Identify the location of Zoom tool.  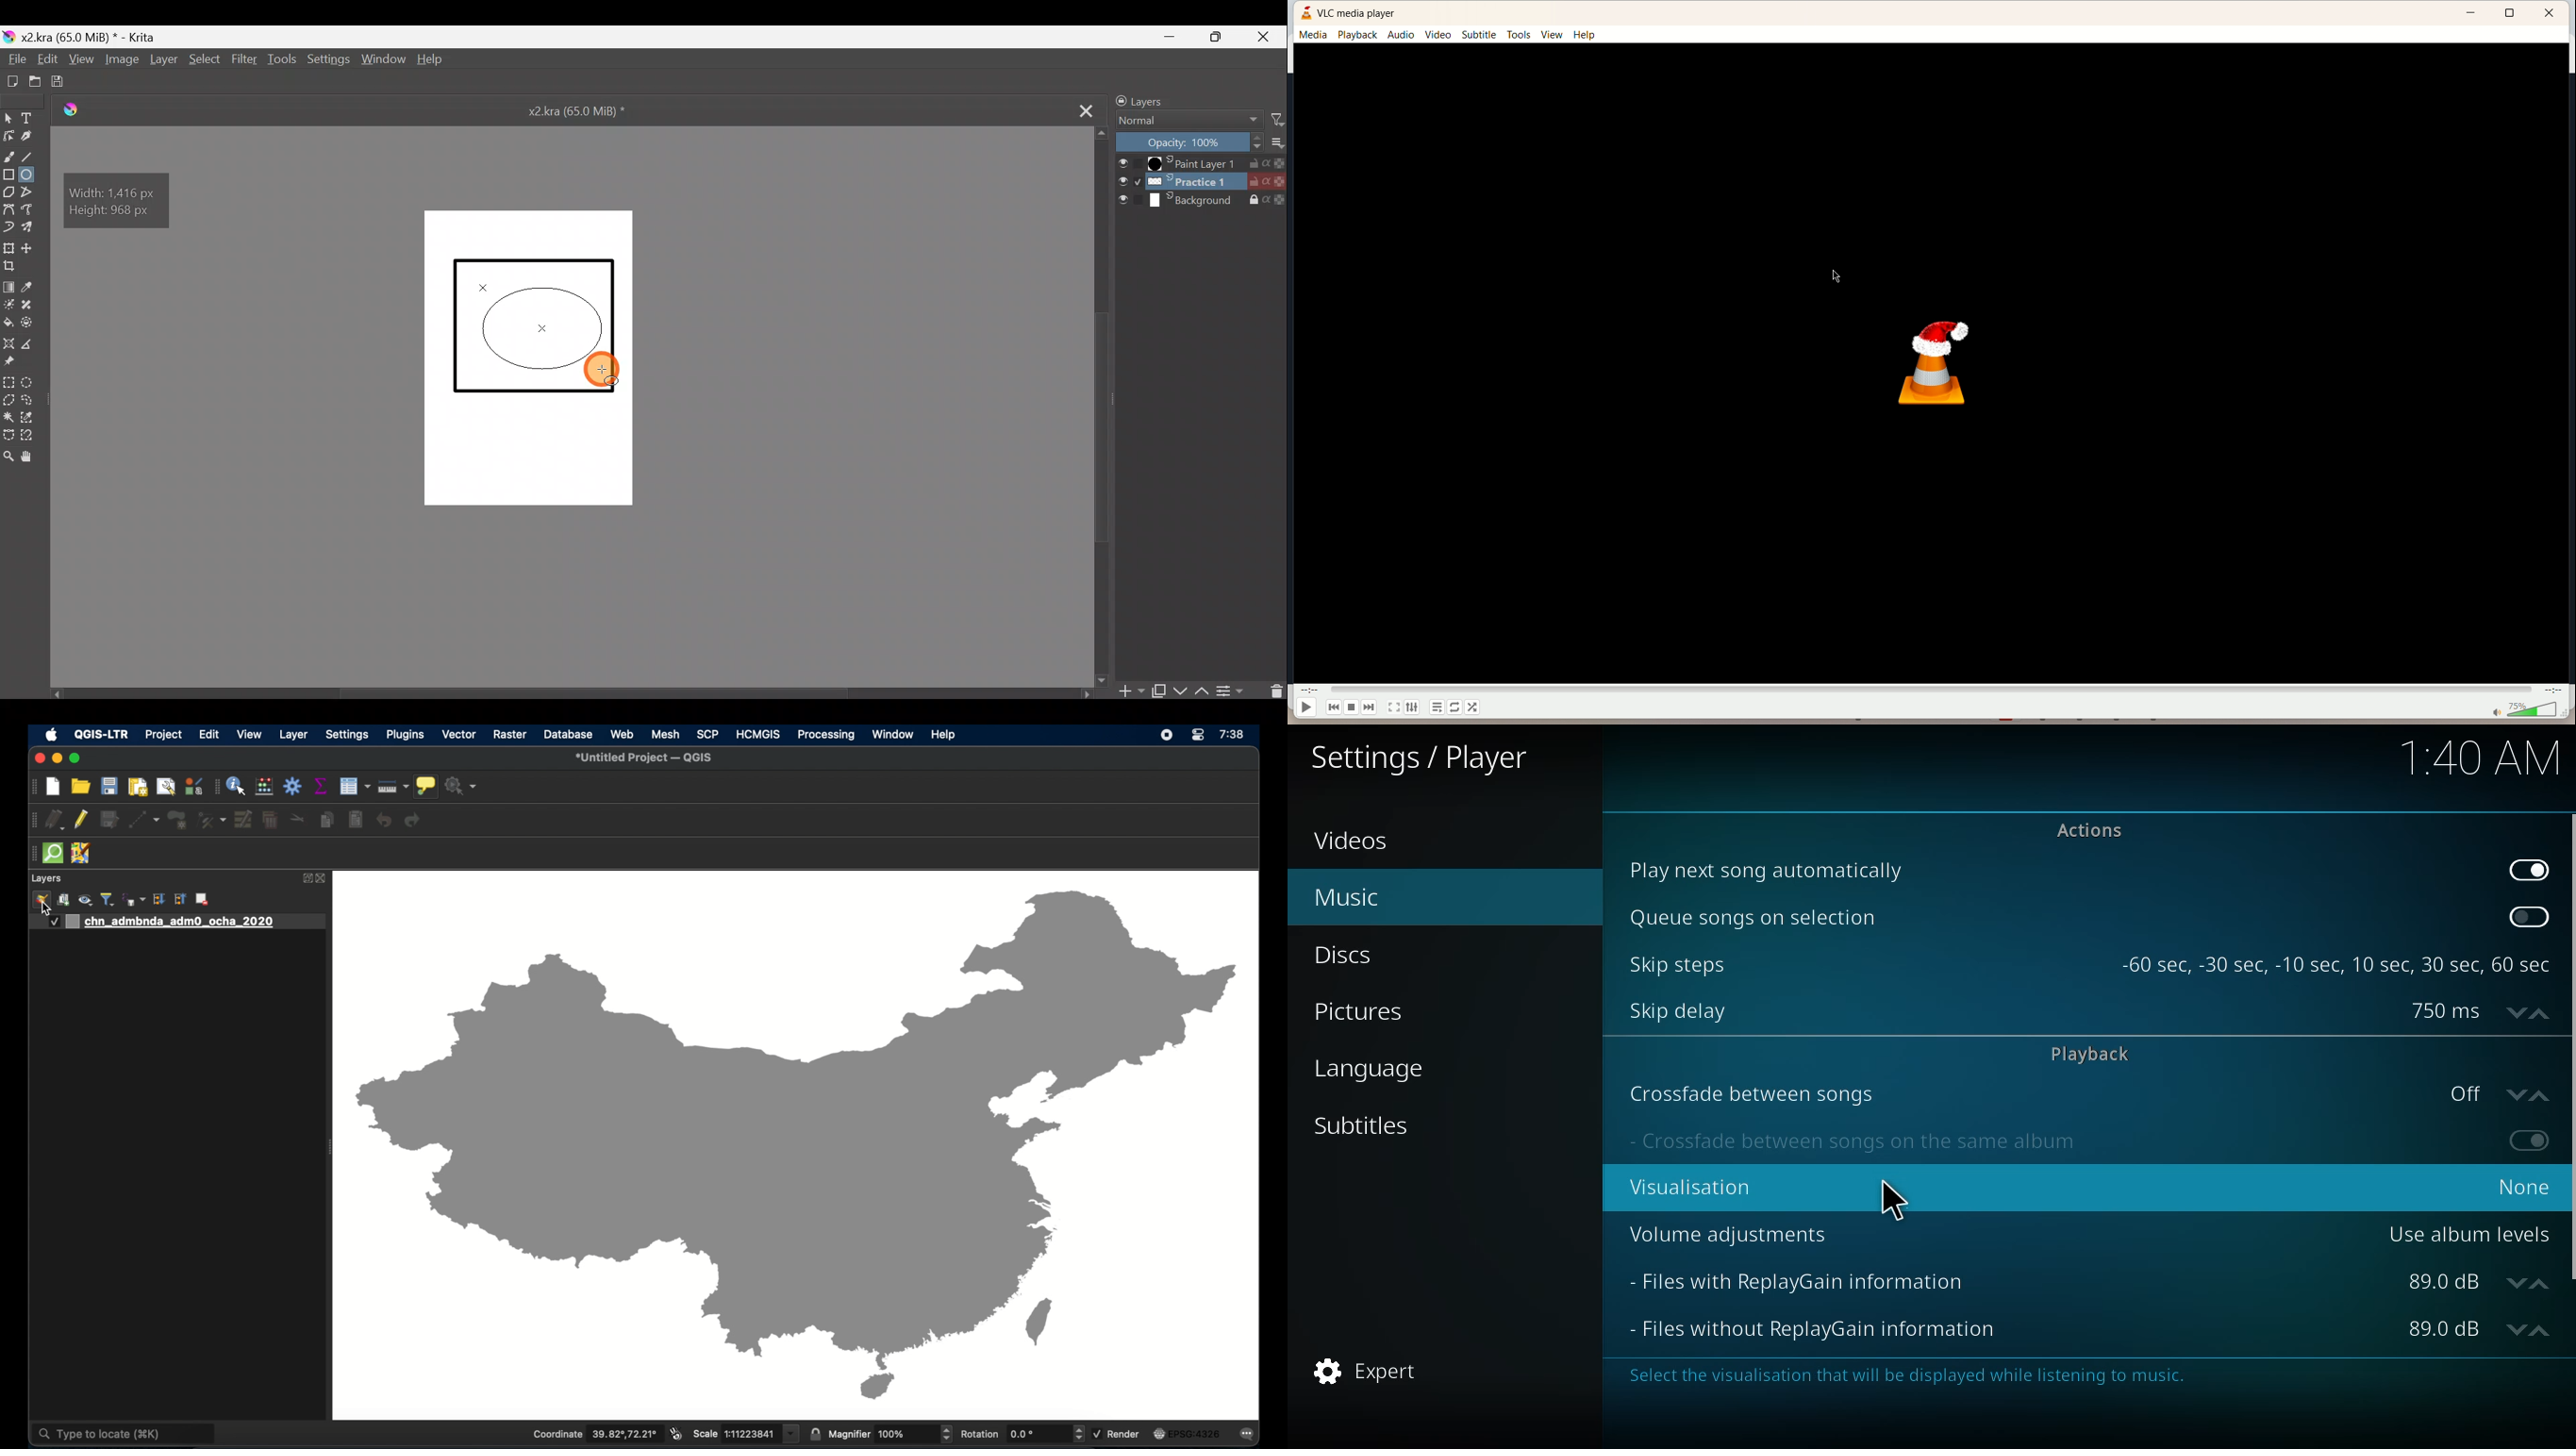
(8, 461).